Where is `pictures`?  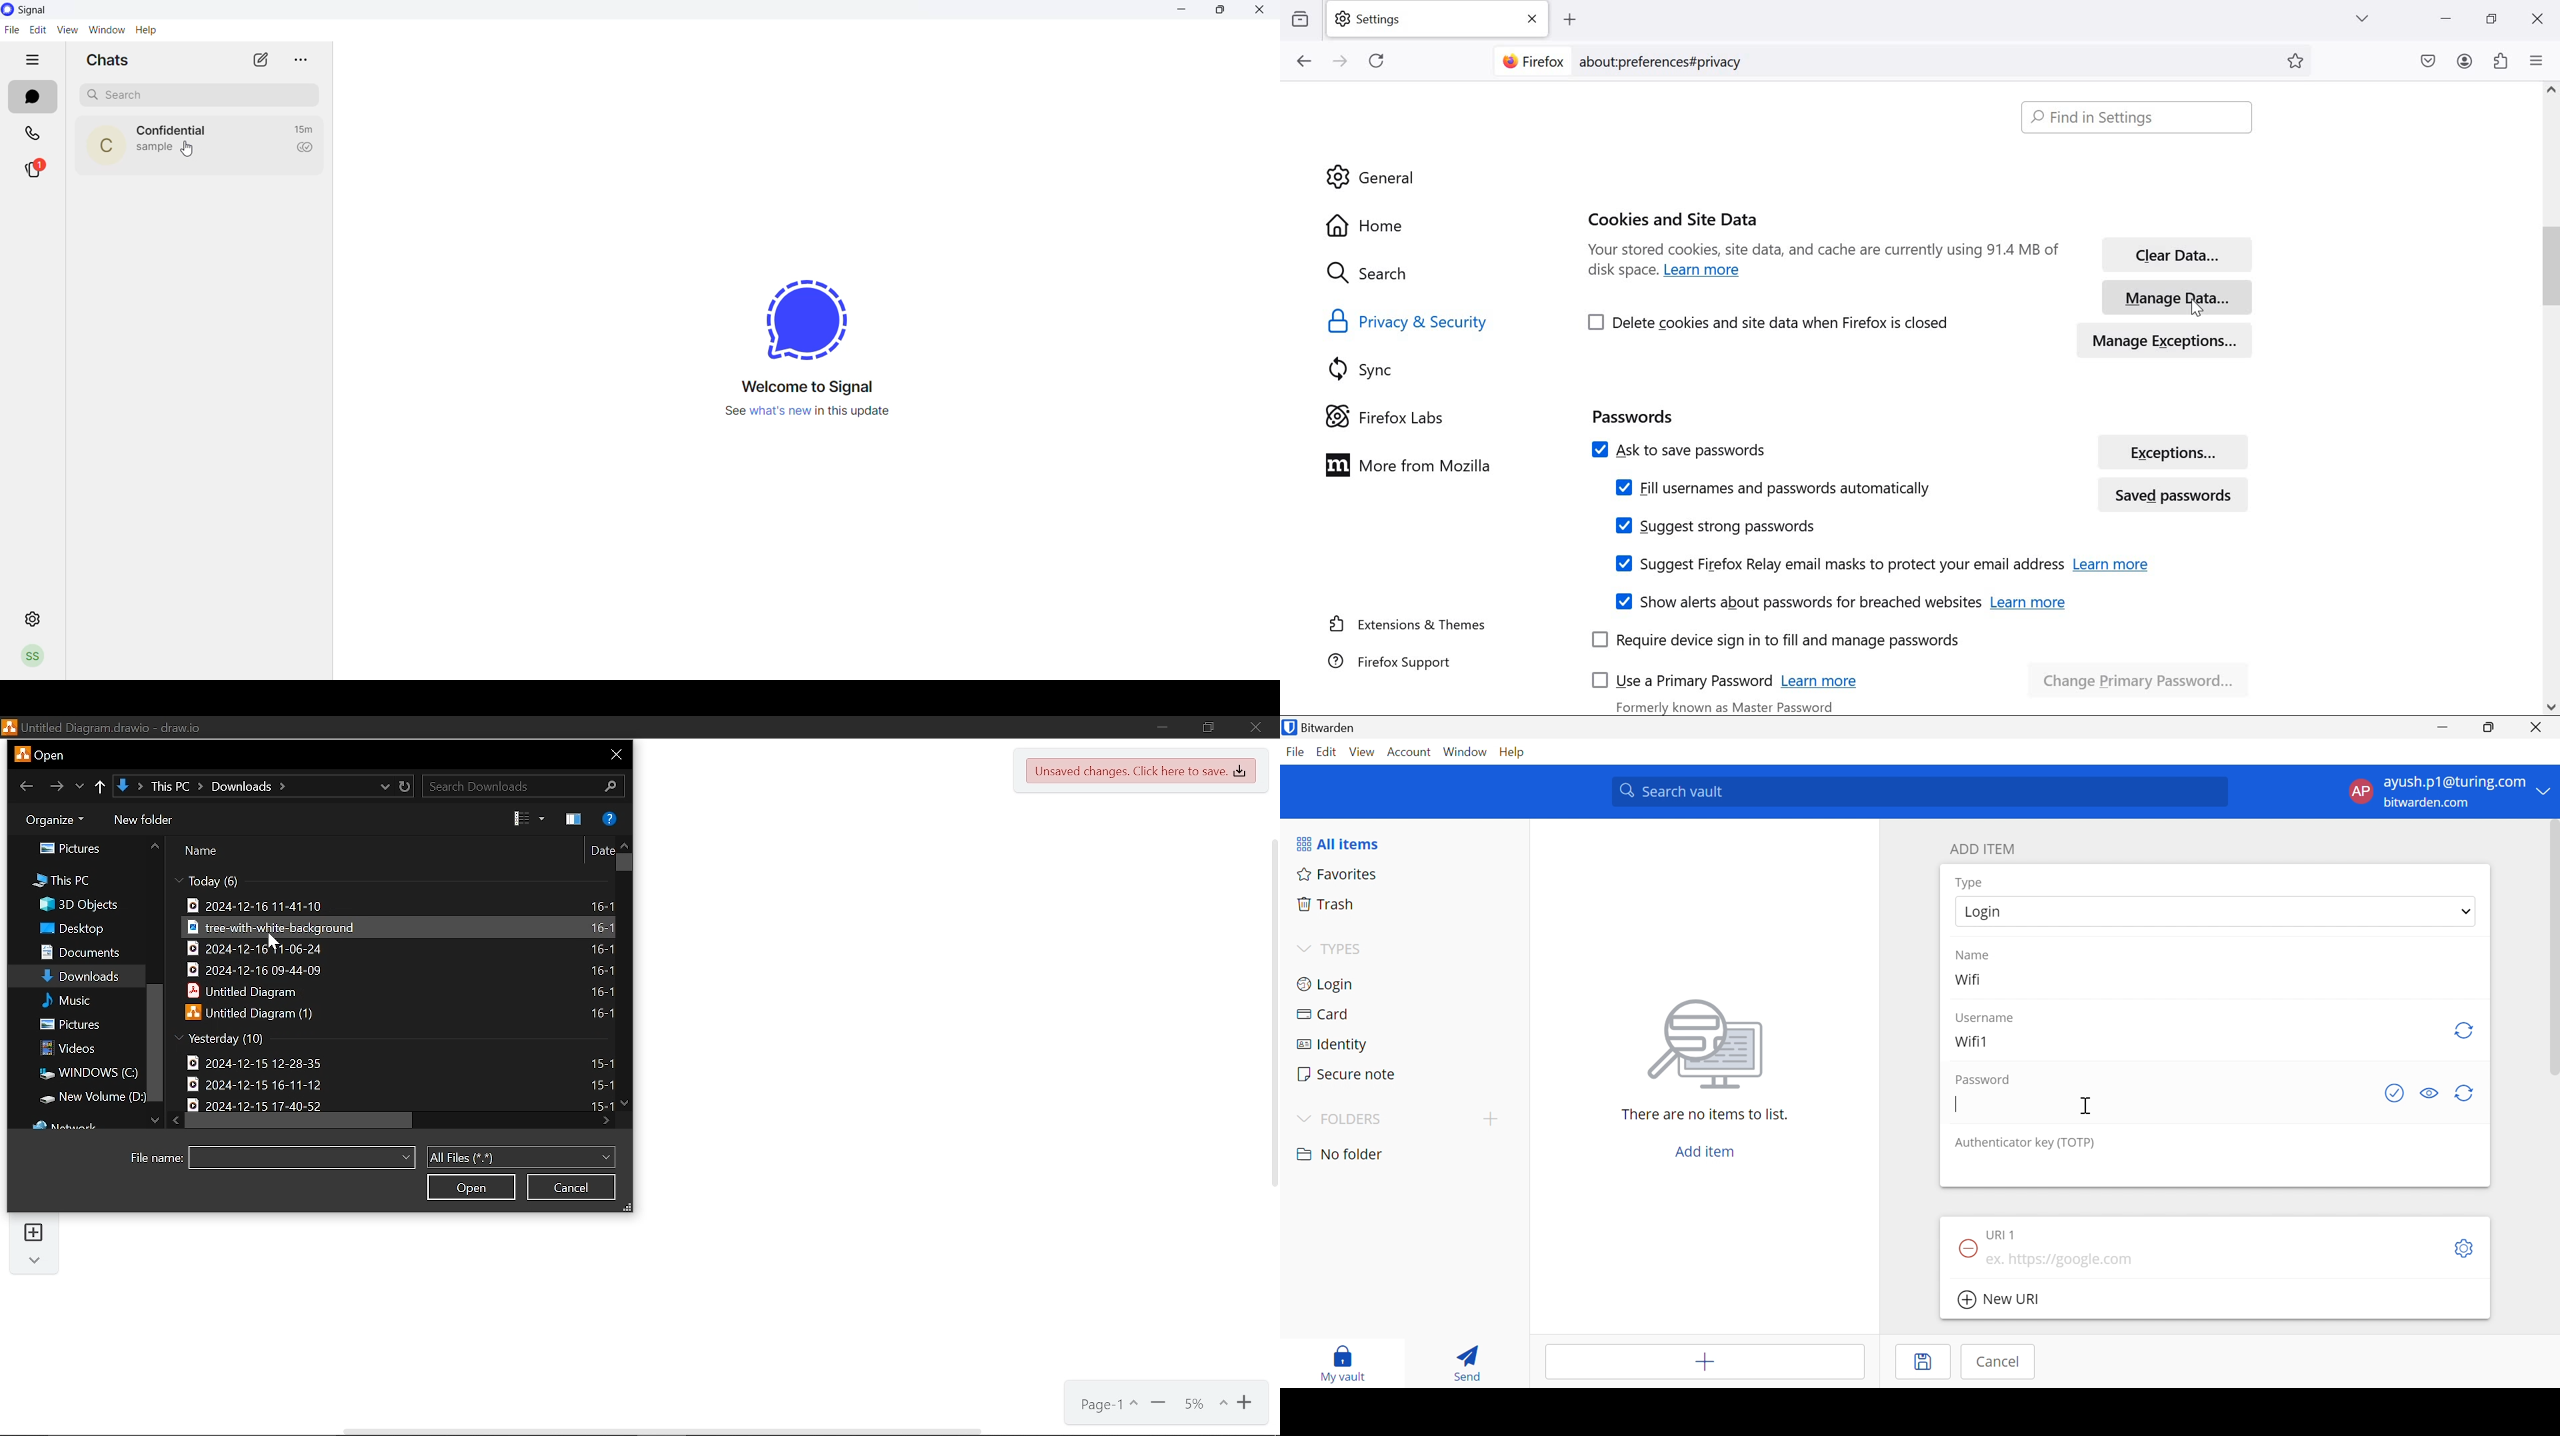 pictures is located at coordinates (68, 847).